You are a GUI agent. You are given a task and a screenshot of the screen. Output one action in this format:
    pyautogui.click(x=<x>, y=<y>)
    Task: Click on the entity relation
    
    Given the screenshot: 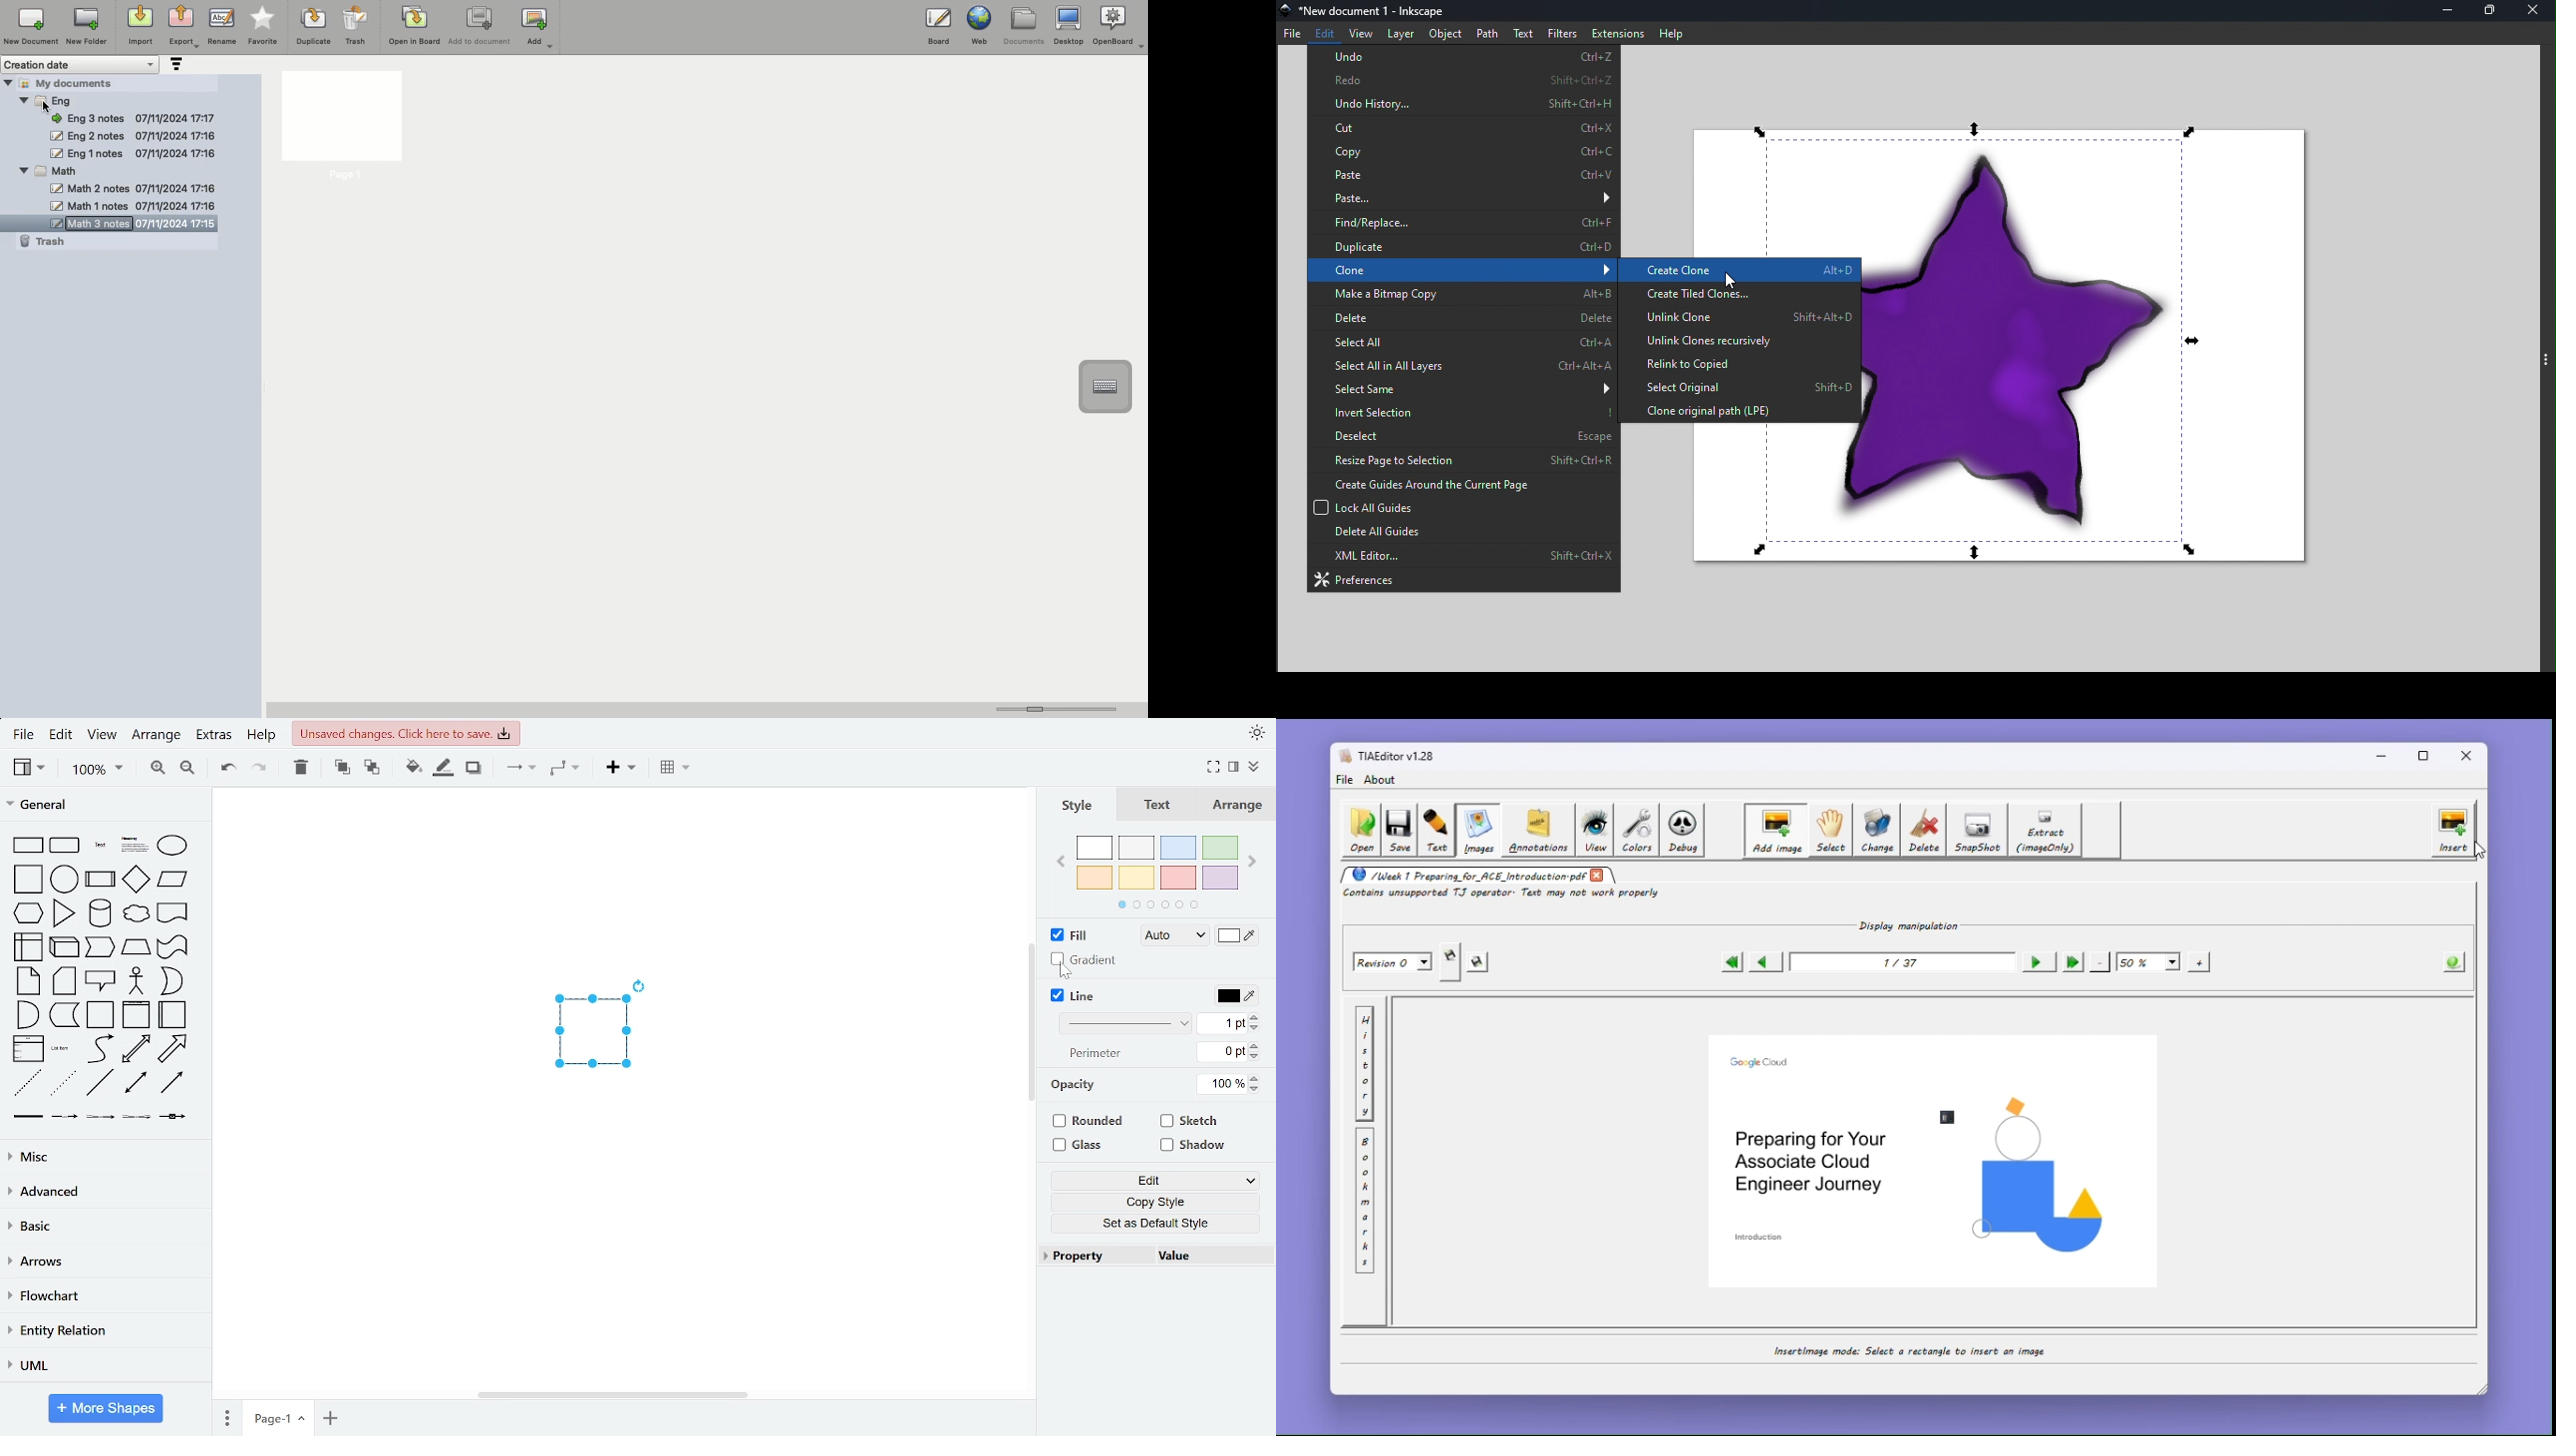 What is the action you would take?
    pyautogui.click(x=103, y=1330)
    